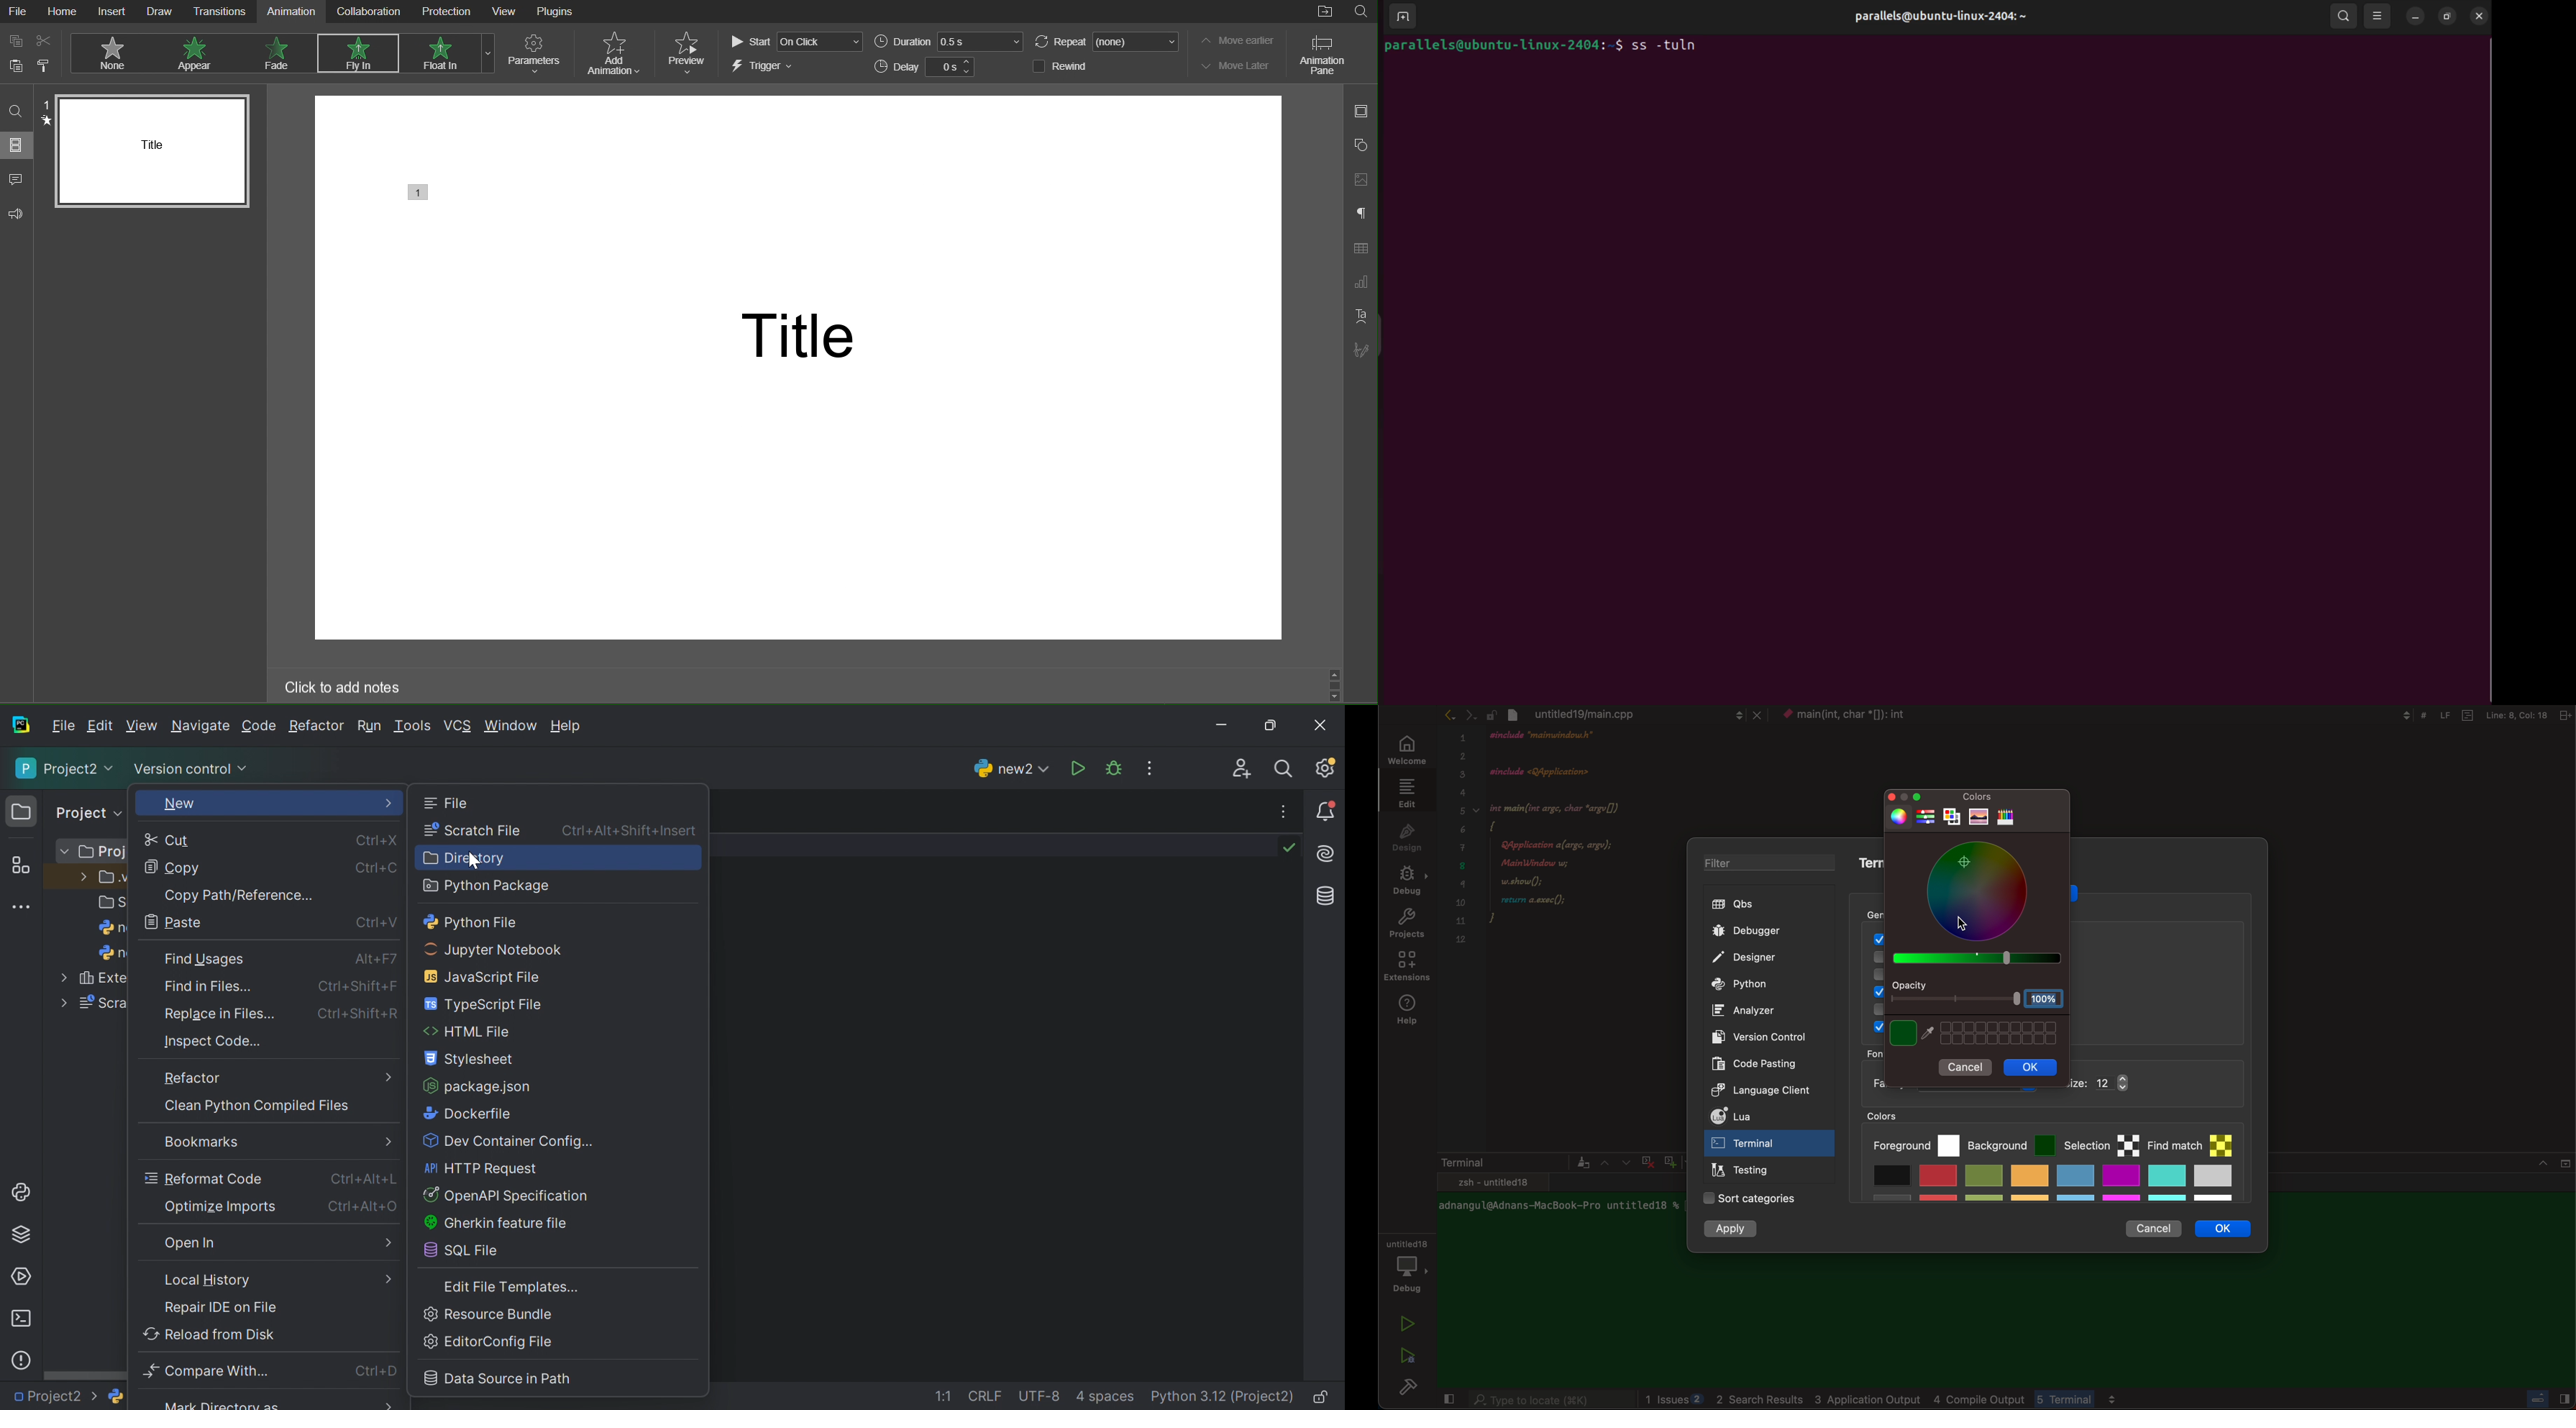  Describe the element at coordinates (374, 1404) in the screenshot. I see `More` at that location.